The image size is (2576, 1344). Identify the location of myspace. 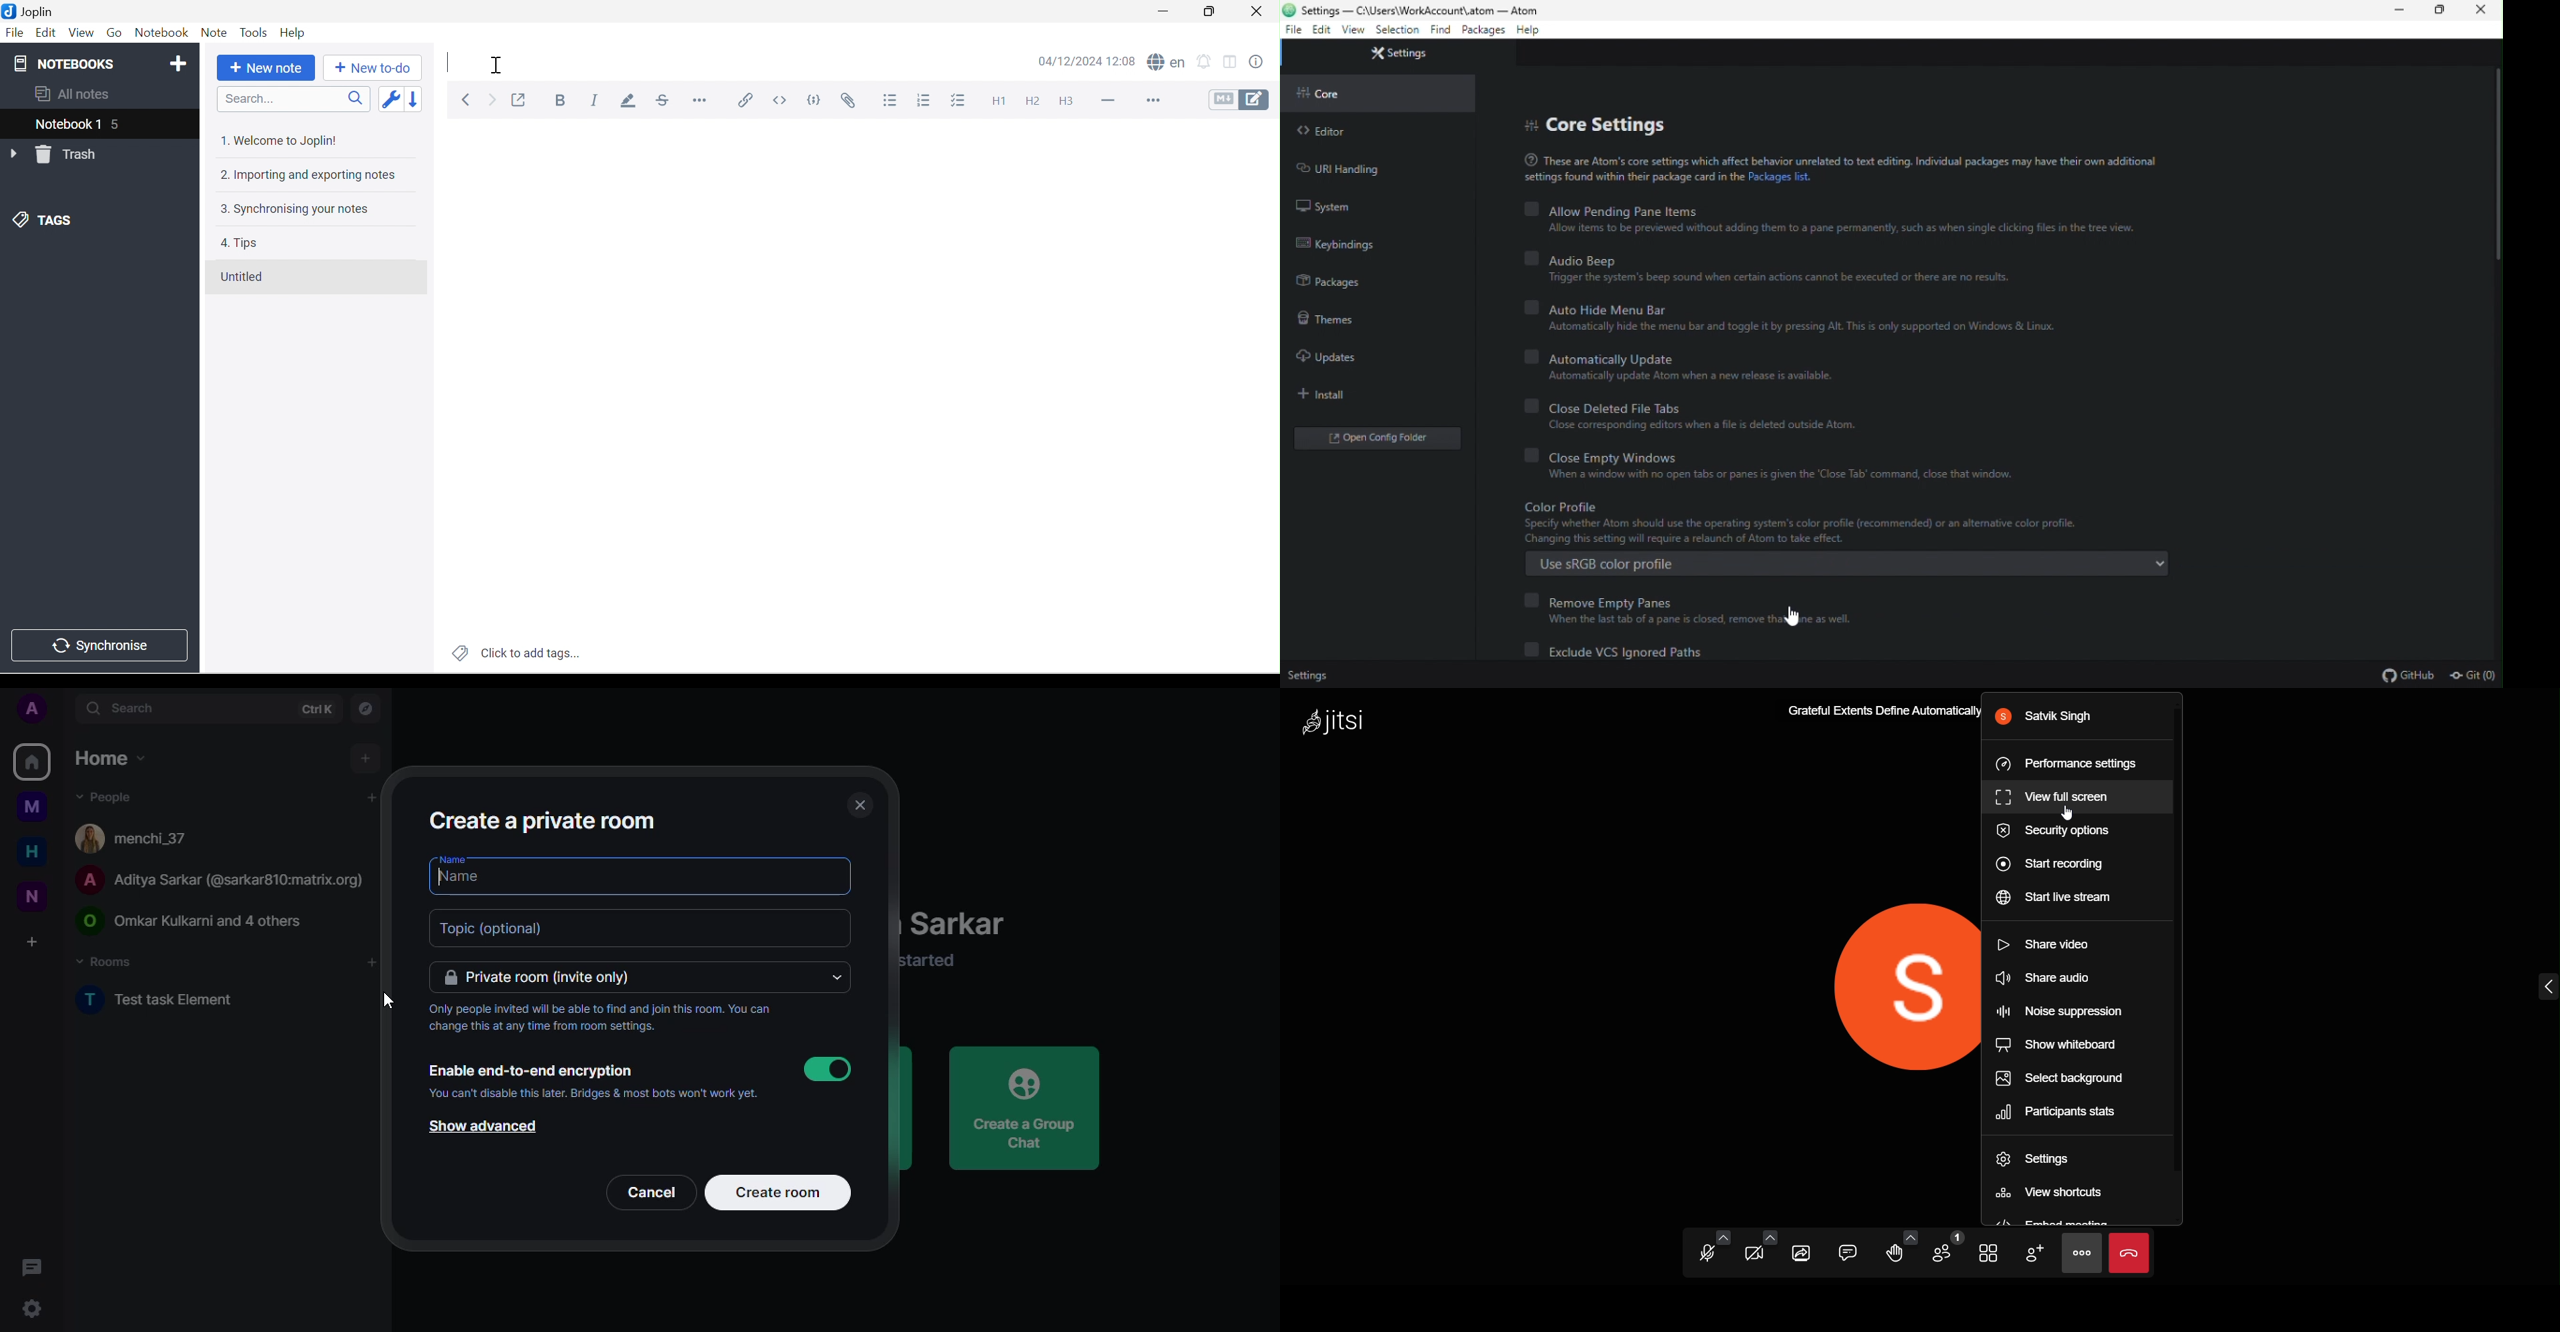
(32, 807).